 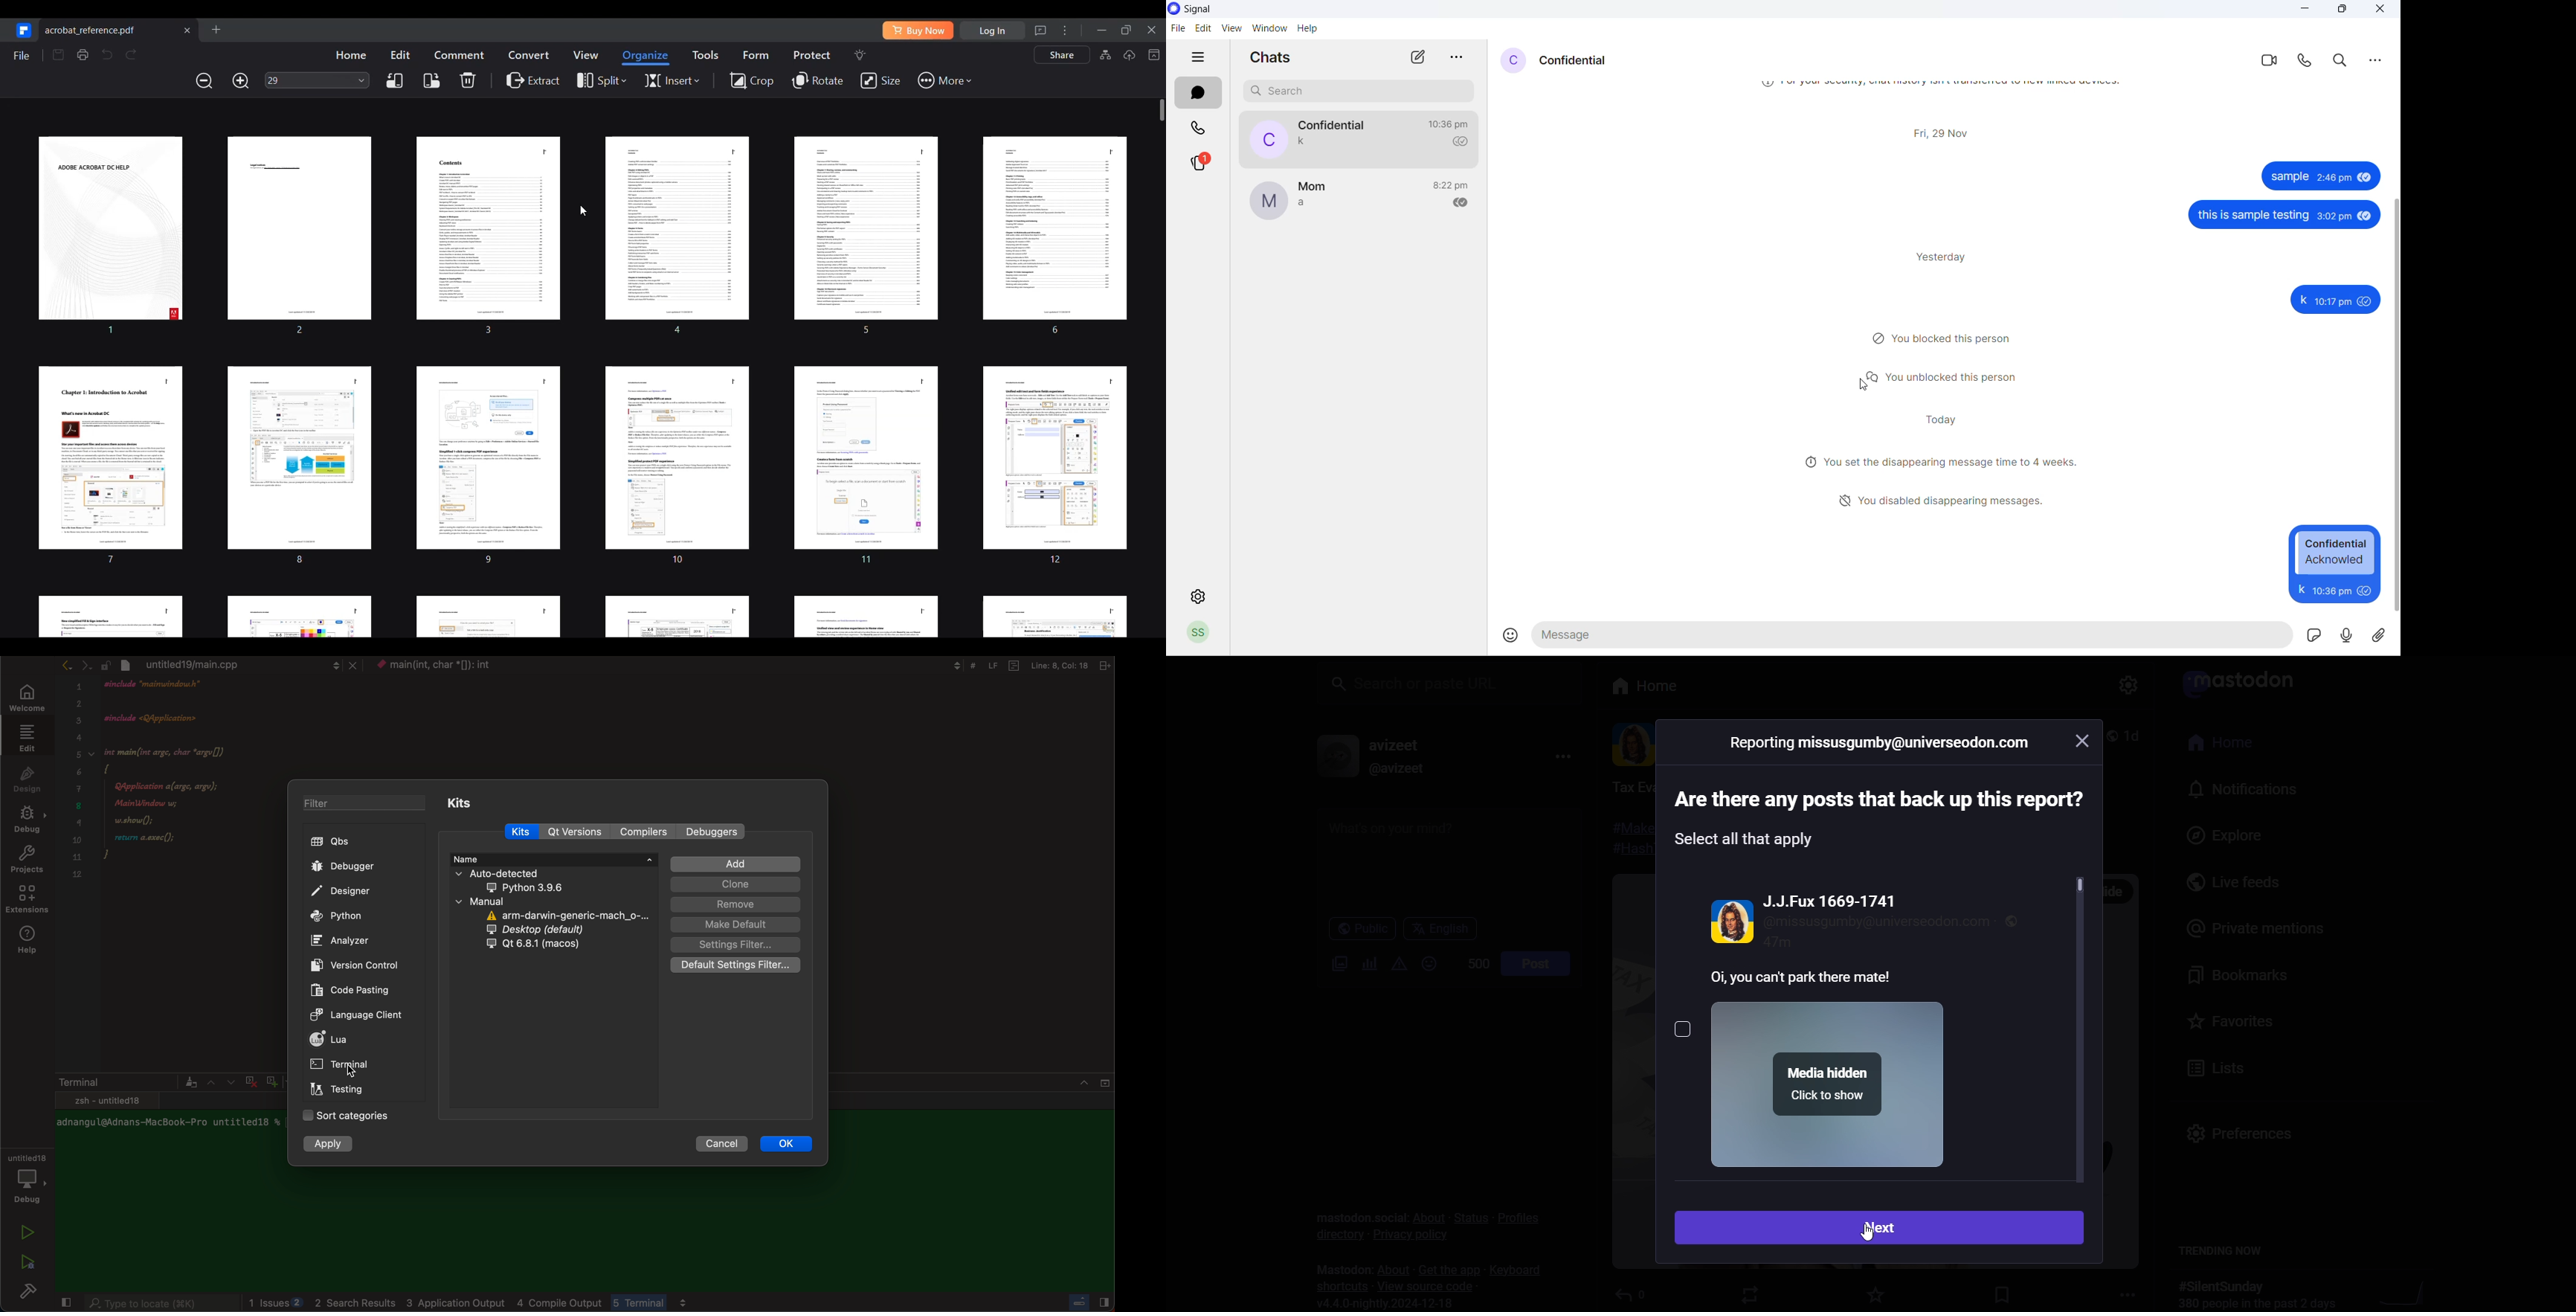 I want to click on settings, so click(x=1196, y=592).